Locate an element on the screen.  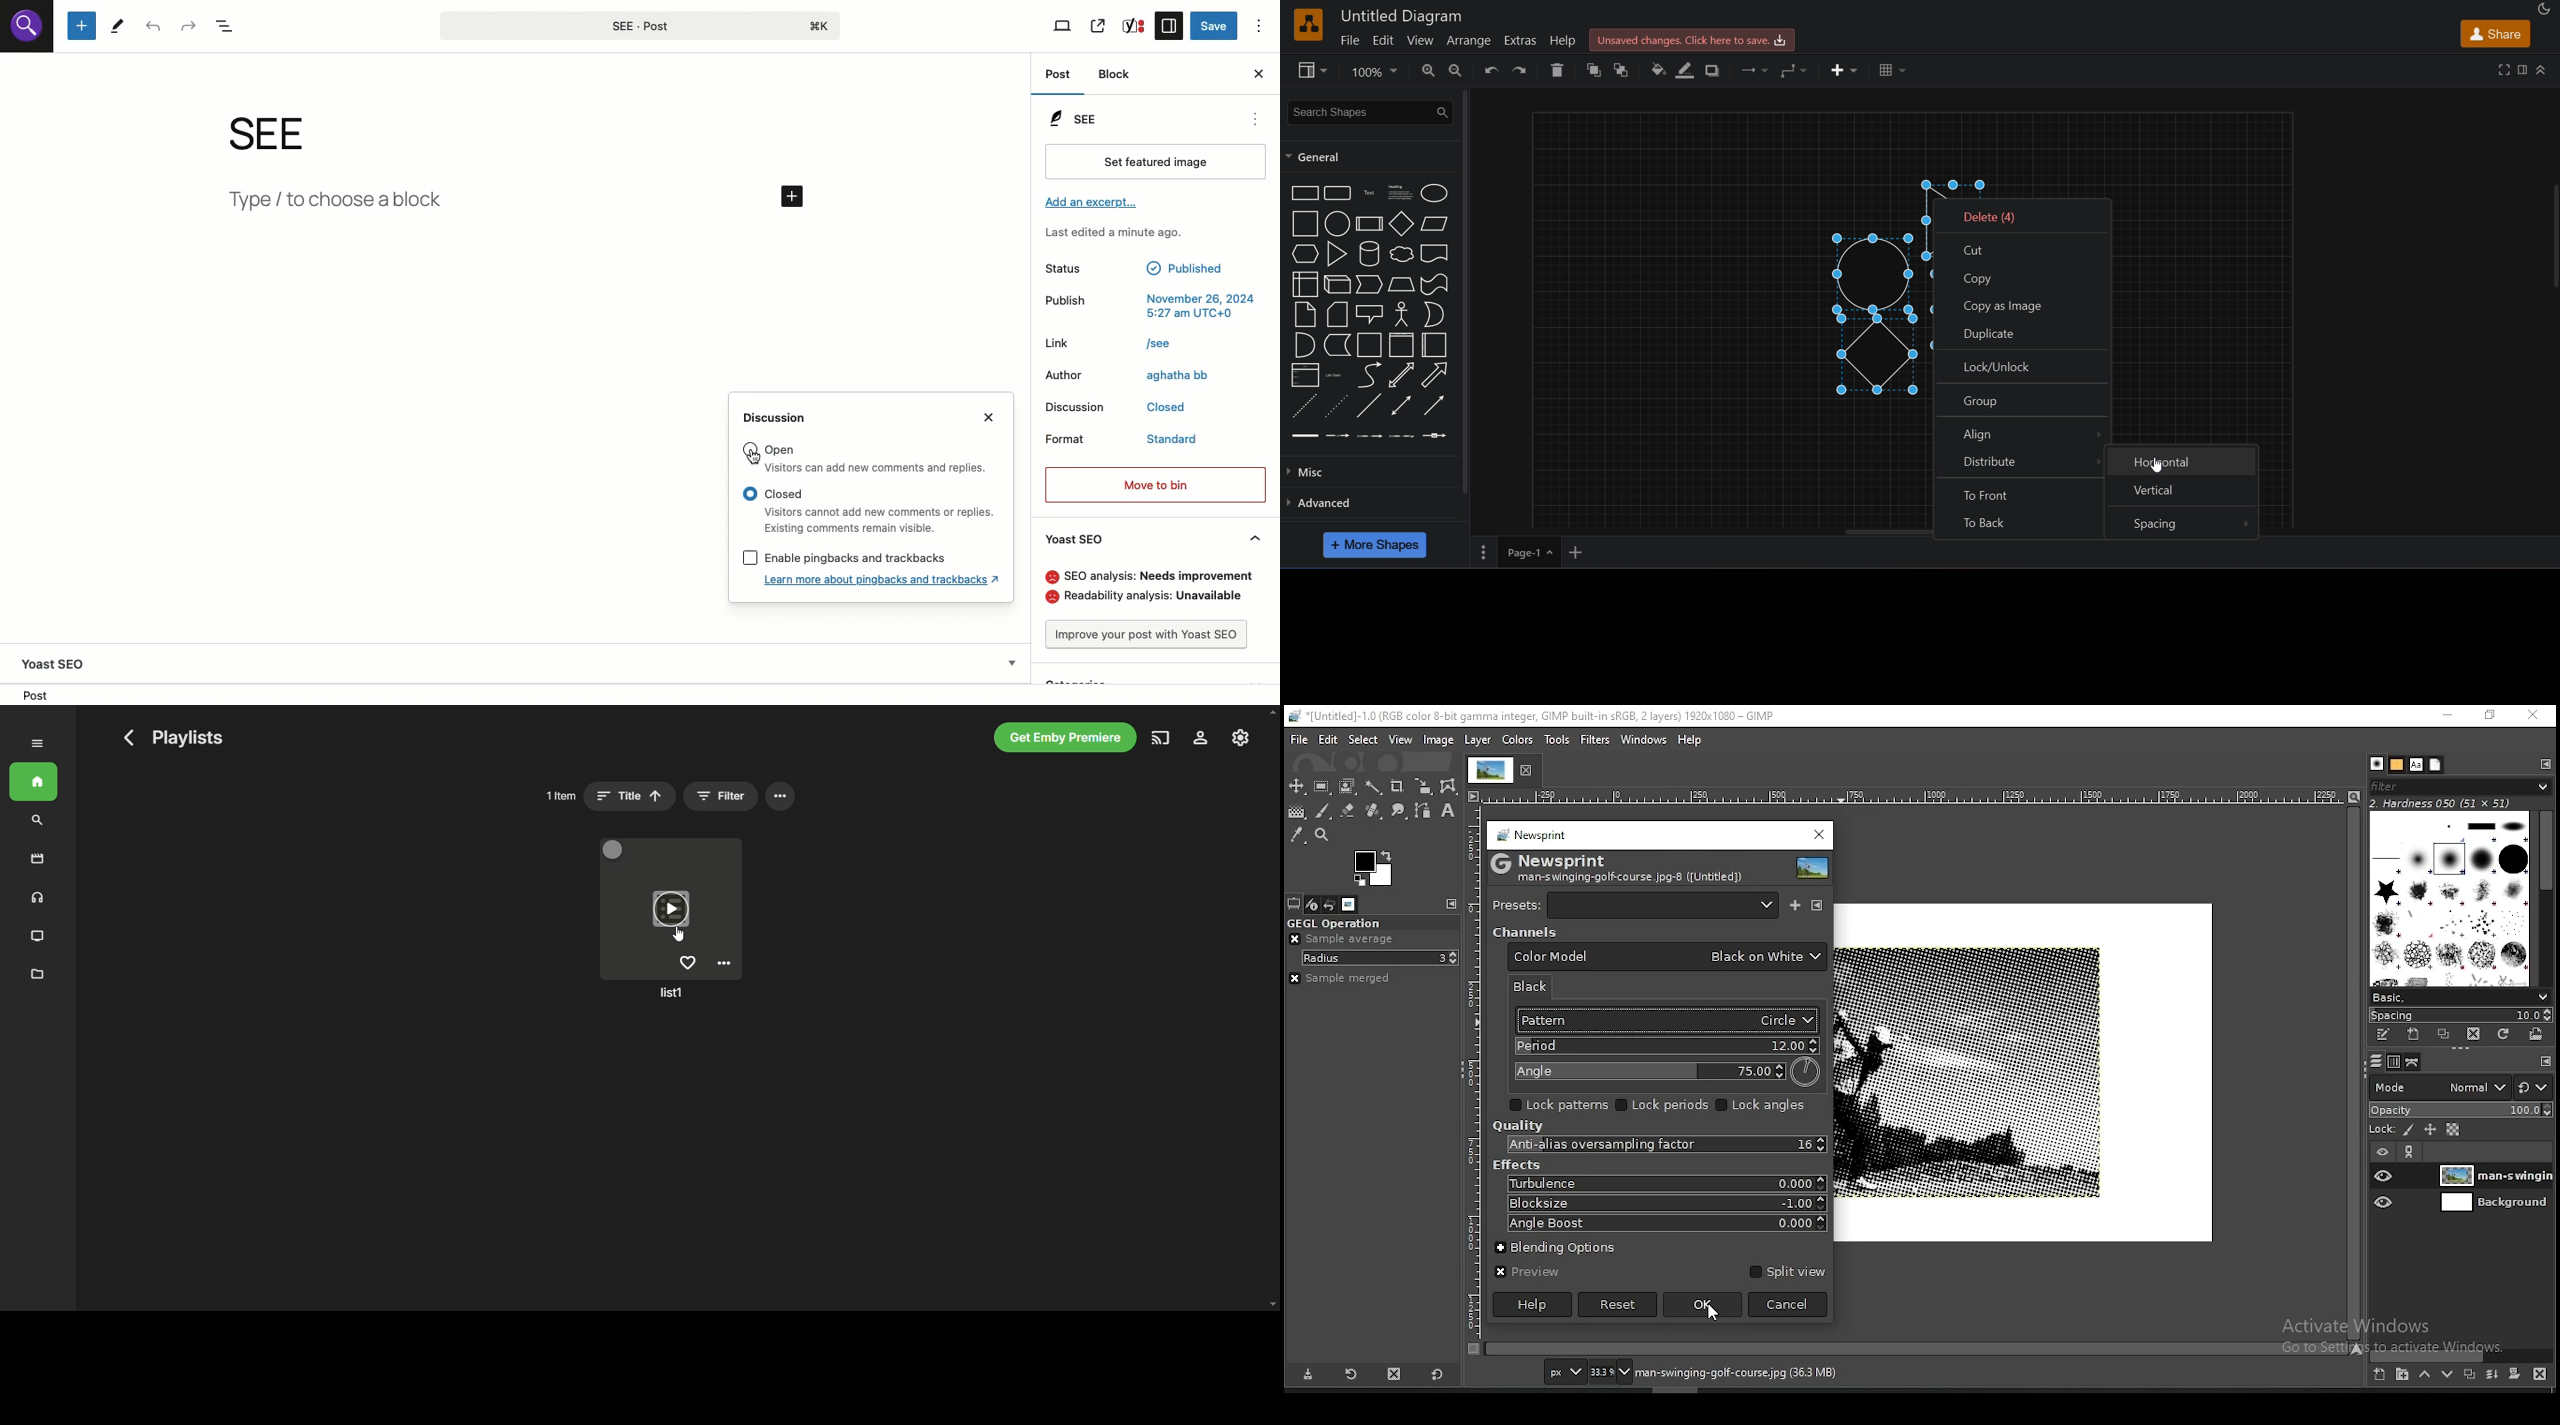
bidirectional connector is located at coordinates (1399, 406).